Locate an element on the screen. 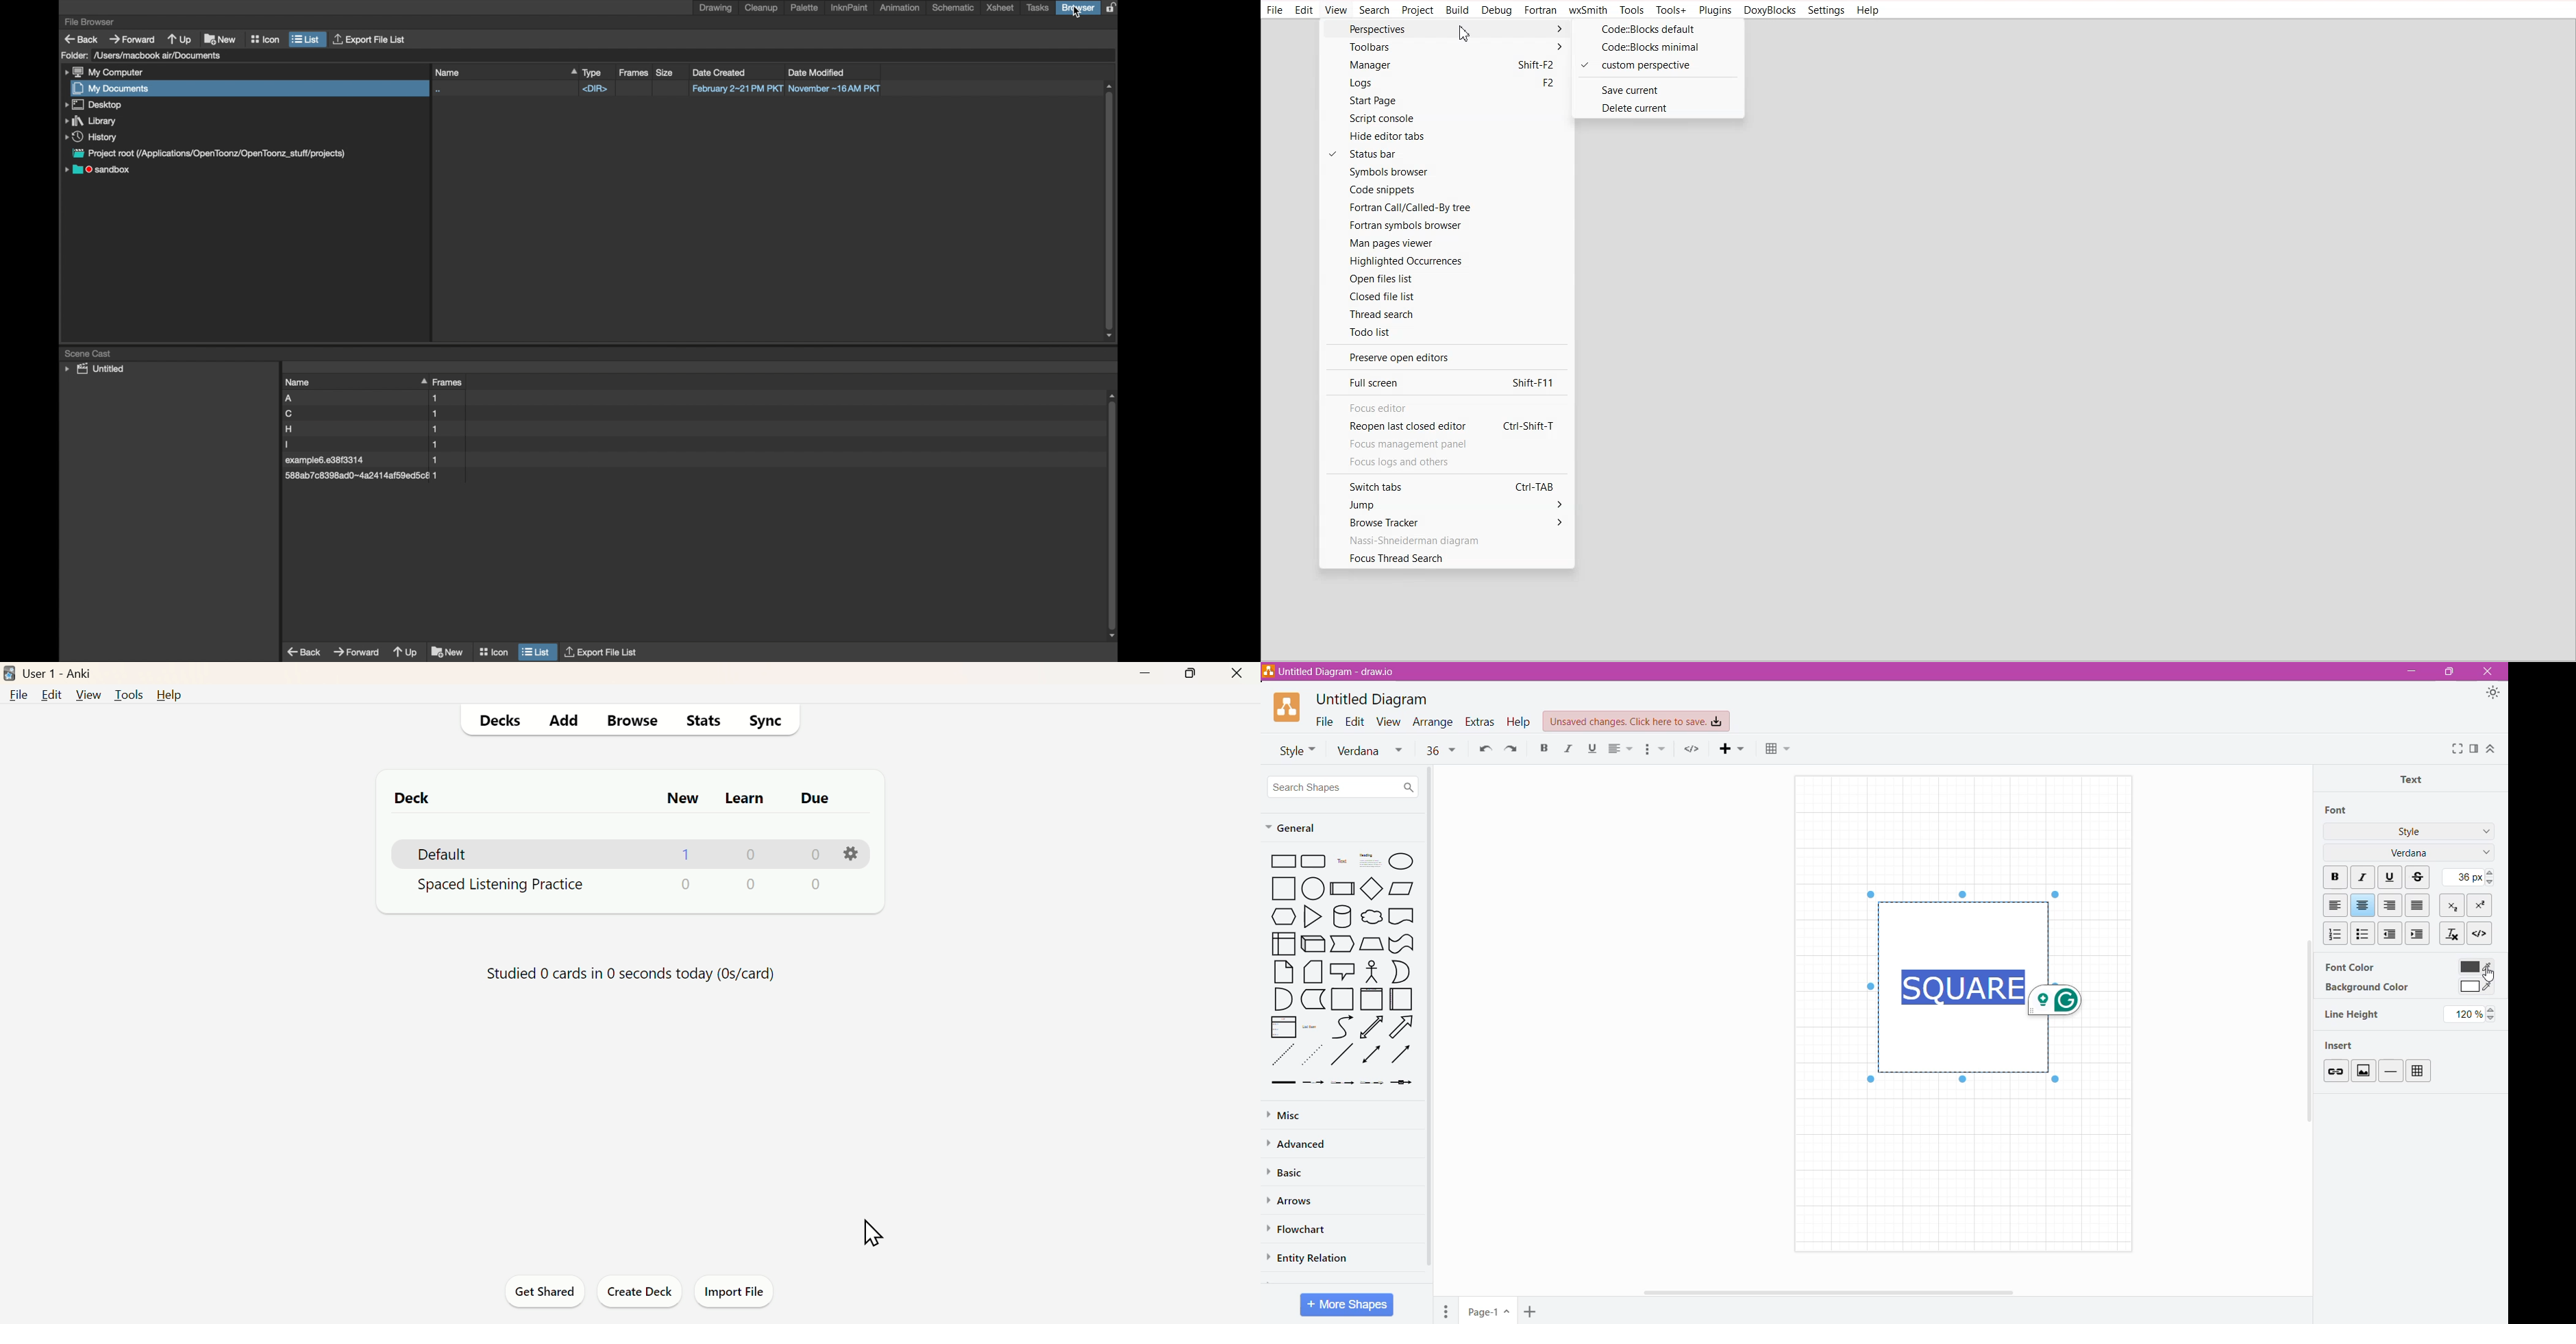 This screenshot has width=2576, height=1344. Half Circle  is located at coordinates (1402, 972).